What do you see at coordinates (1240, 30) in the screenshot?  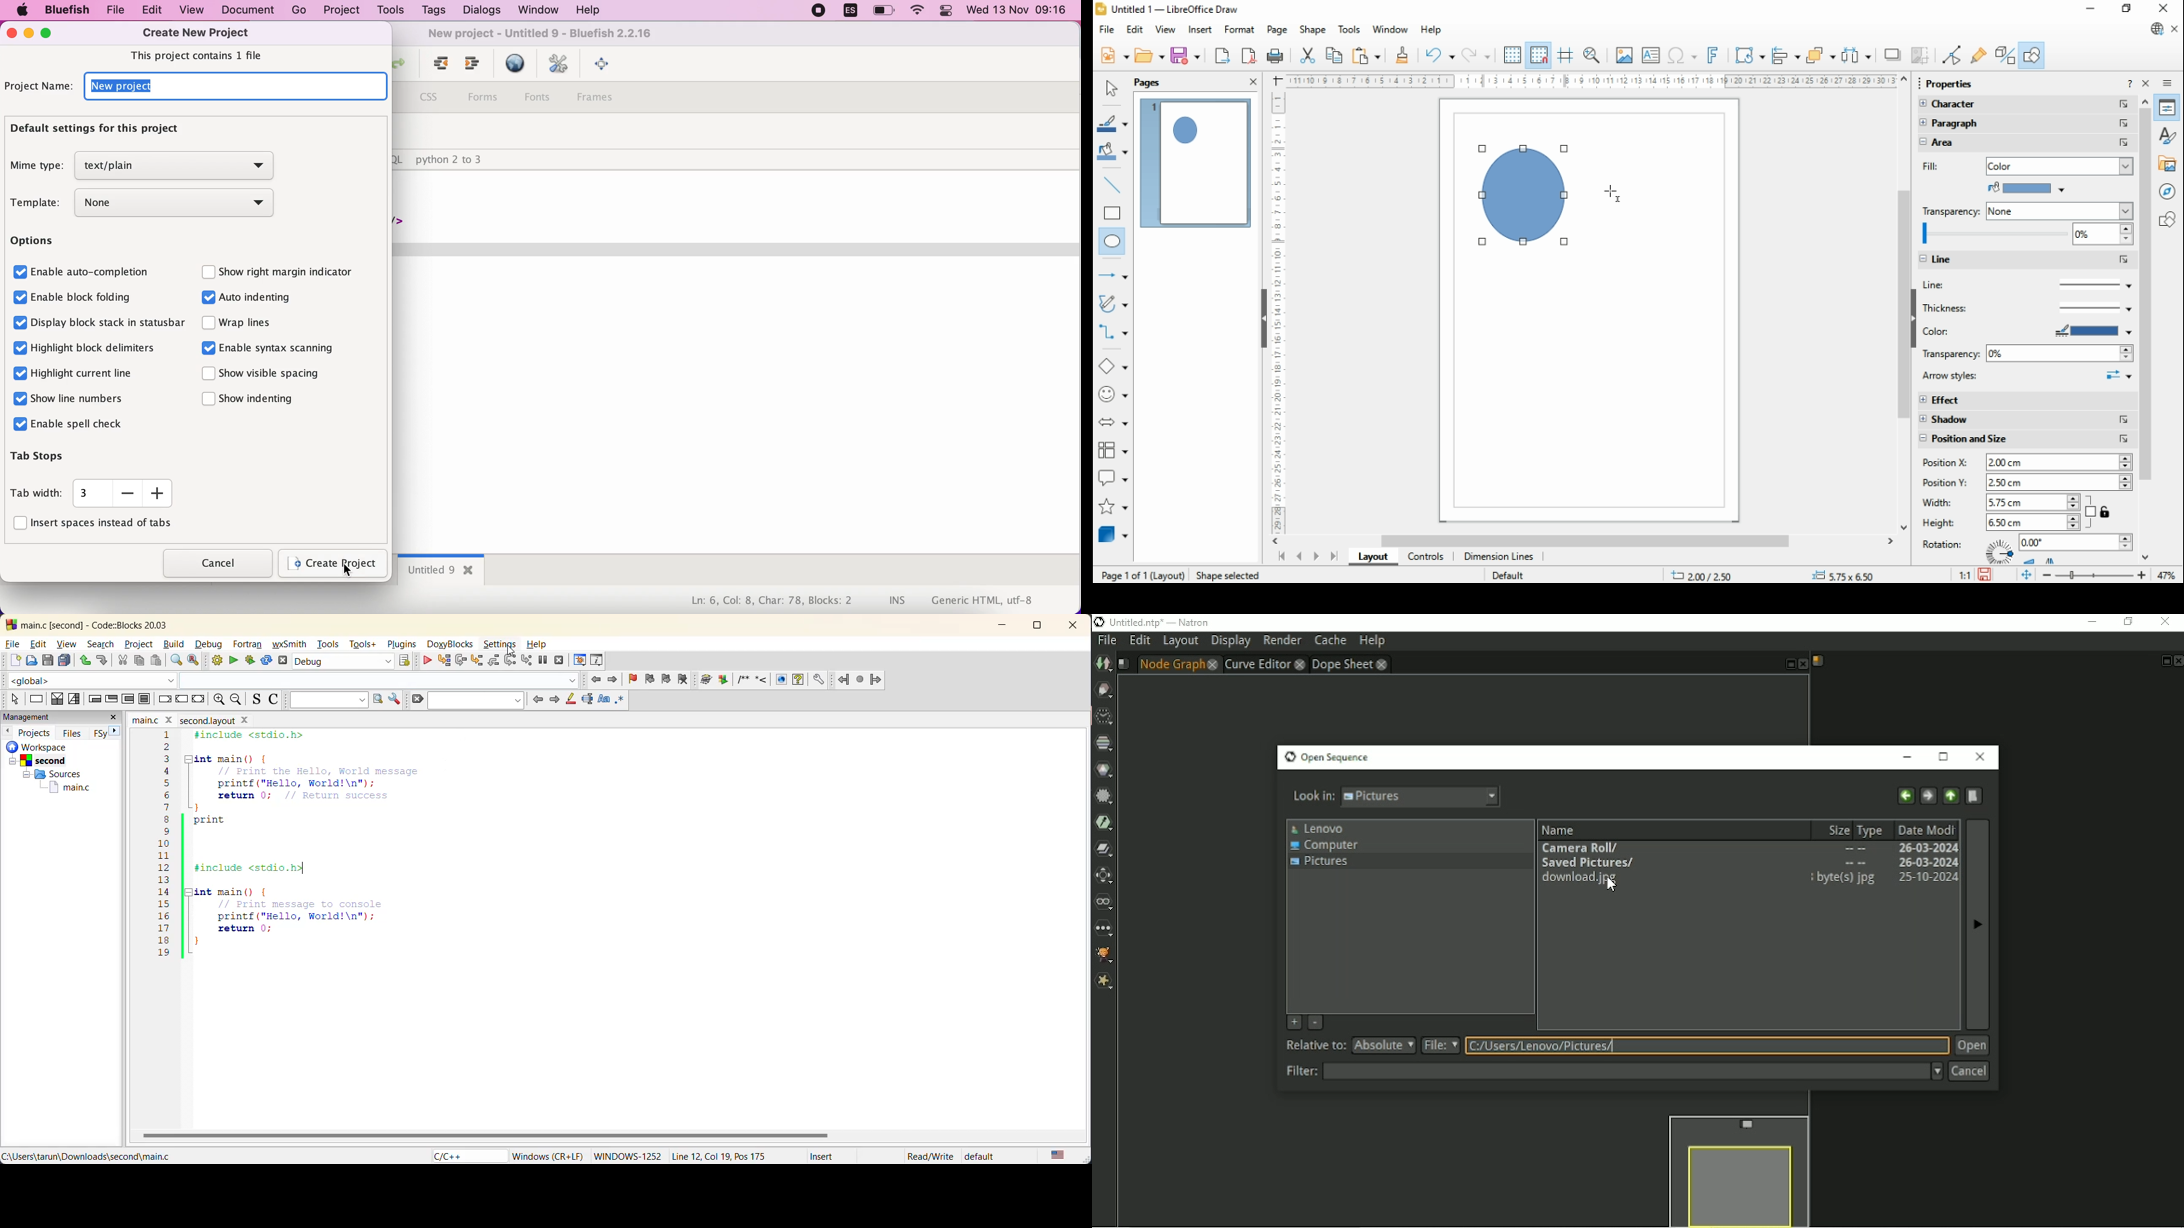 I see `format` at bounding box center [1240, 30].